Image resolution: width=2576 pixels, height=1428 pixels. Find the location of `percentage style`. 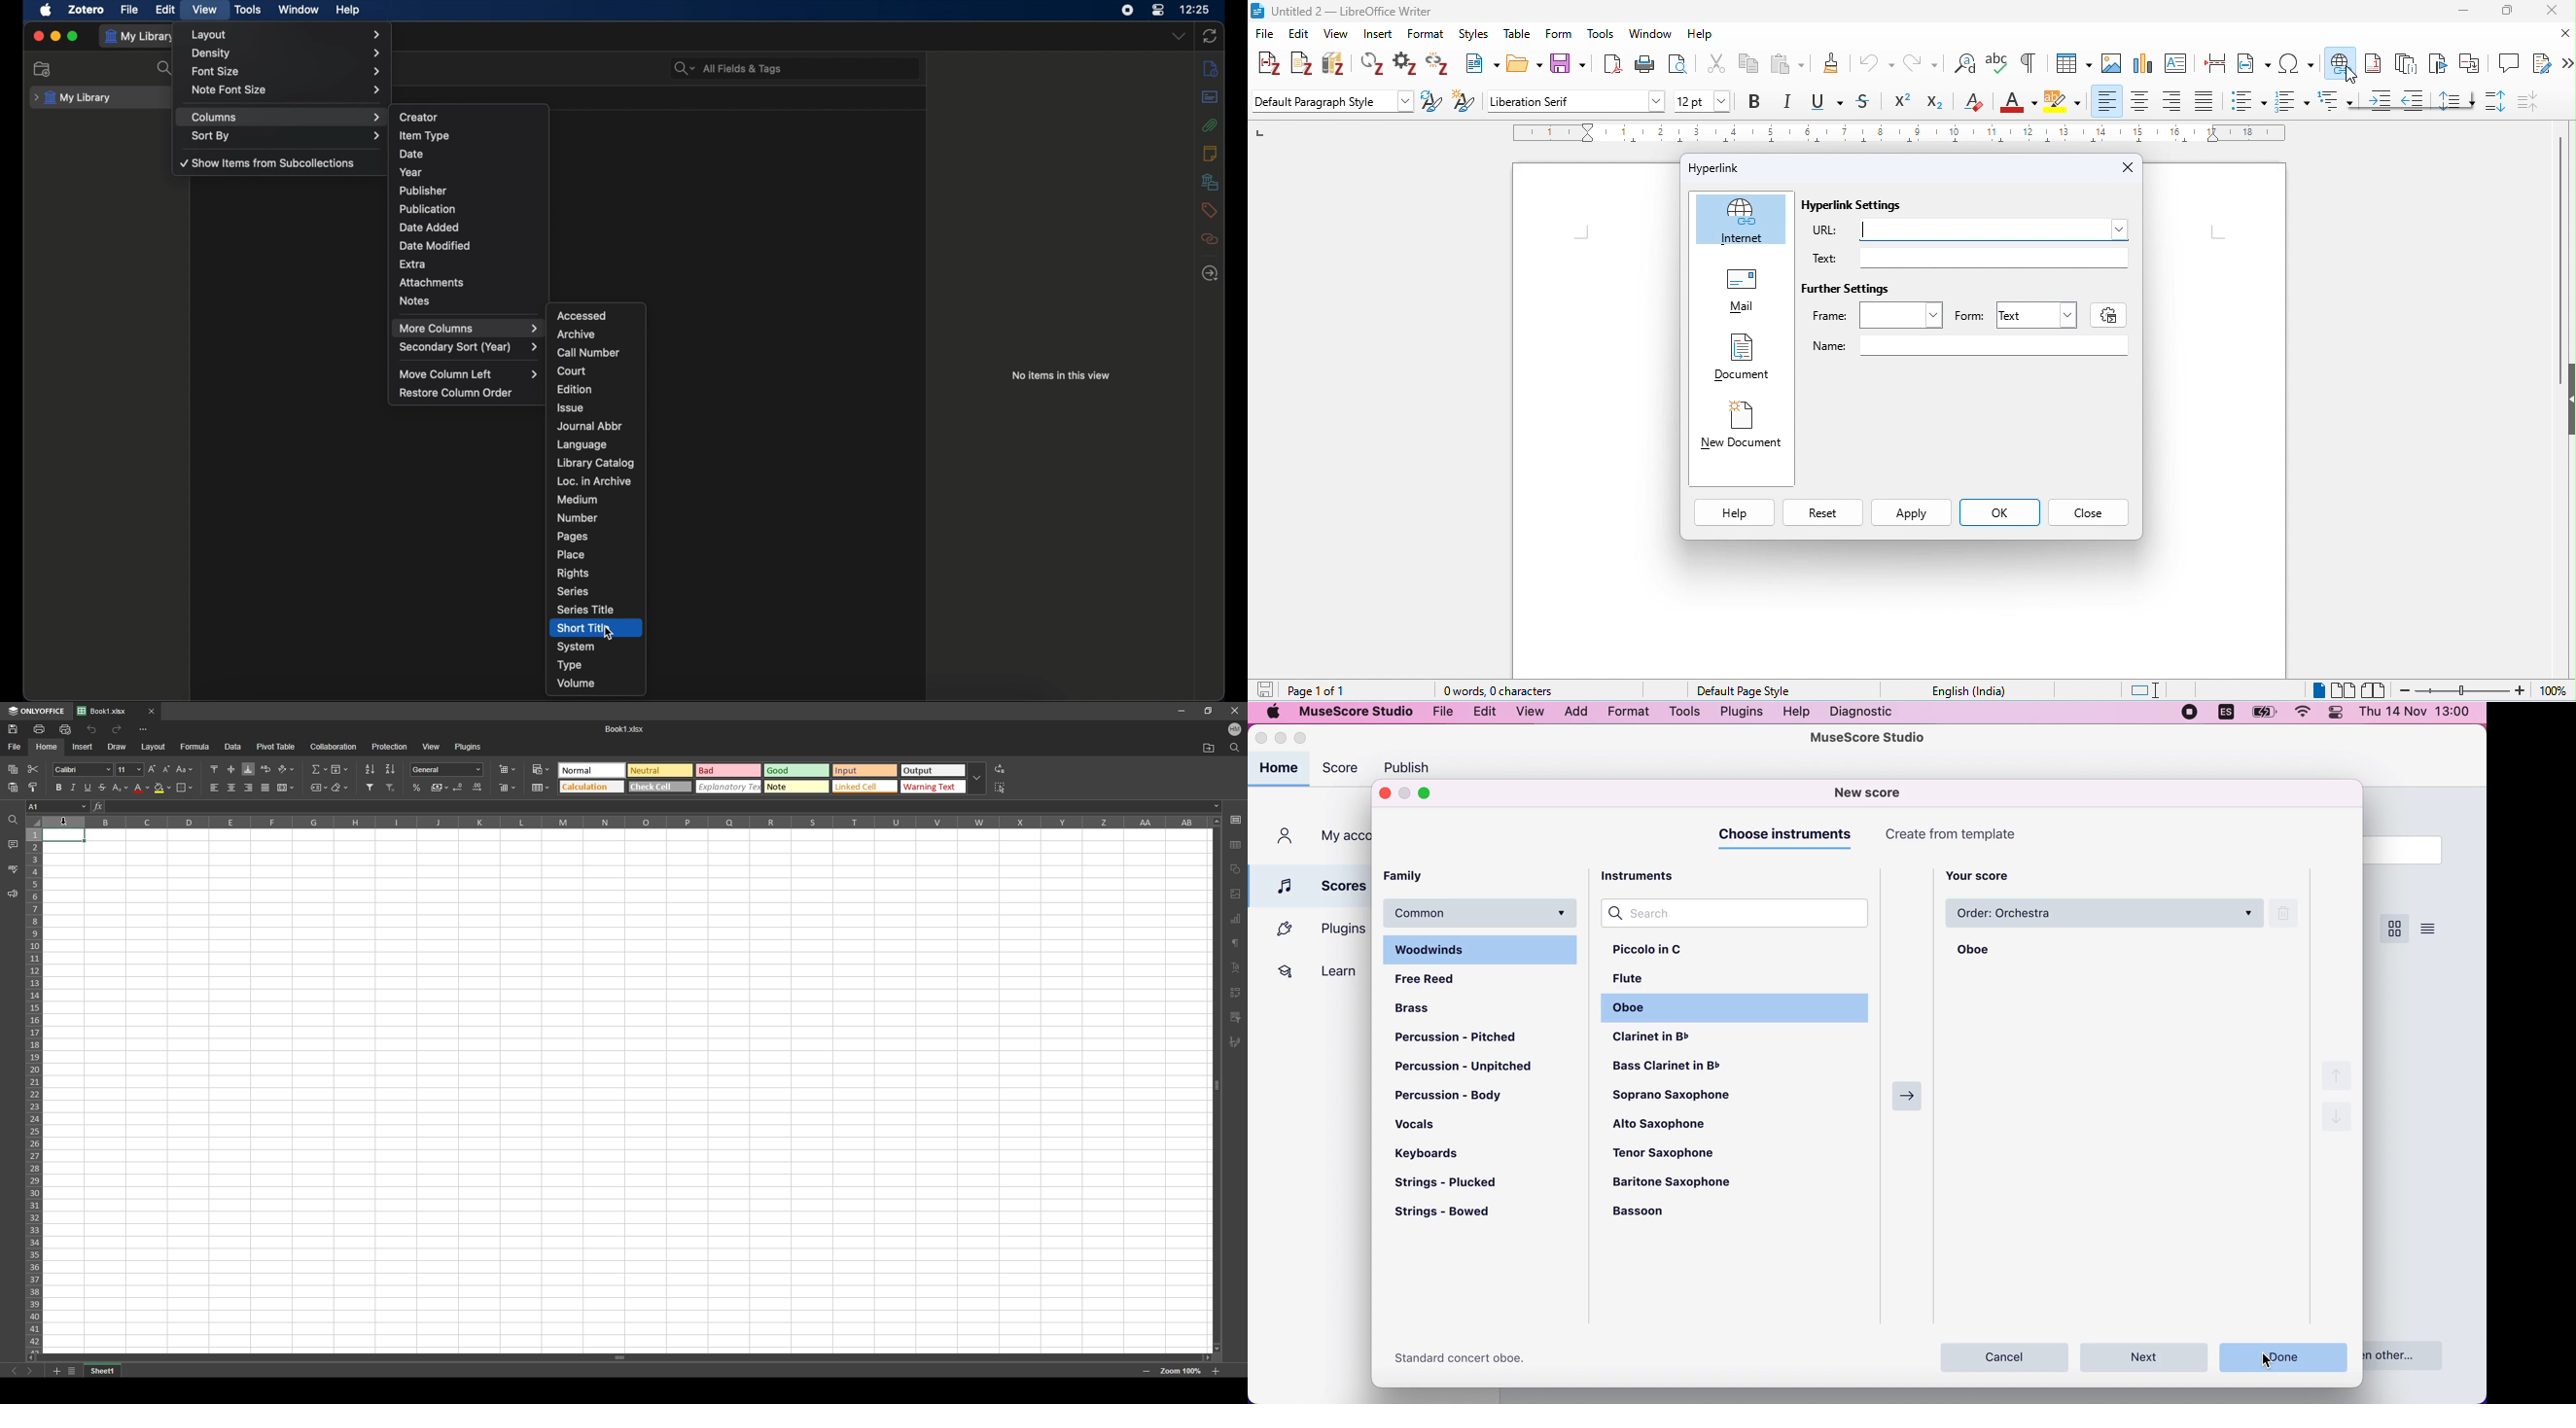

percentage style is located at coordinates (417, 787).